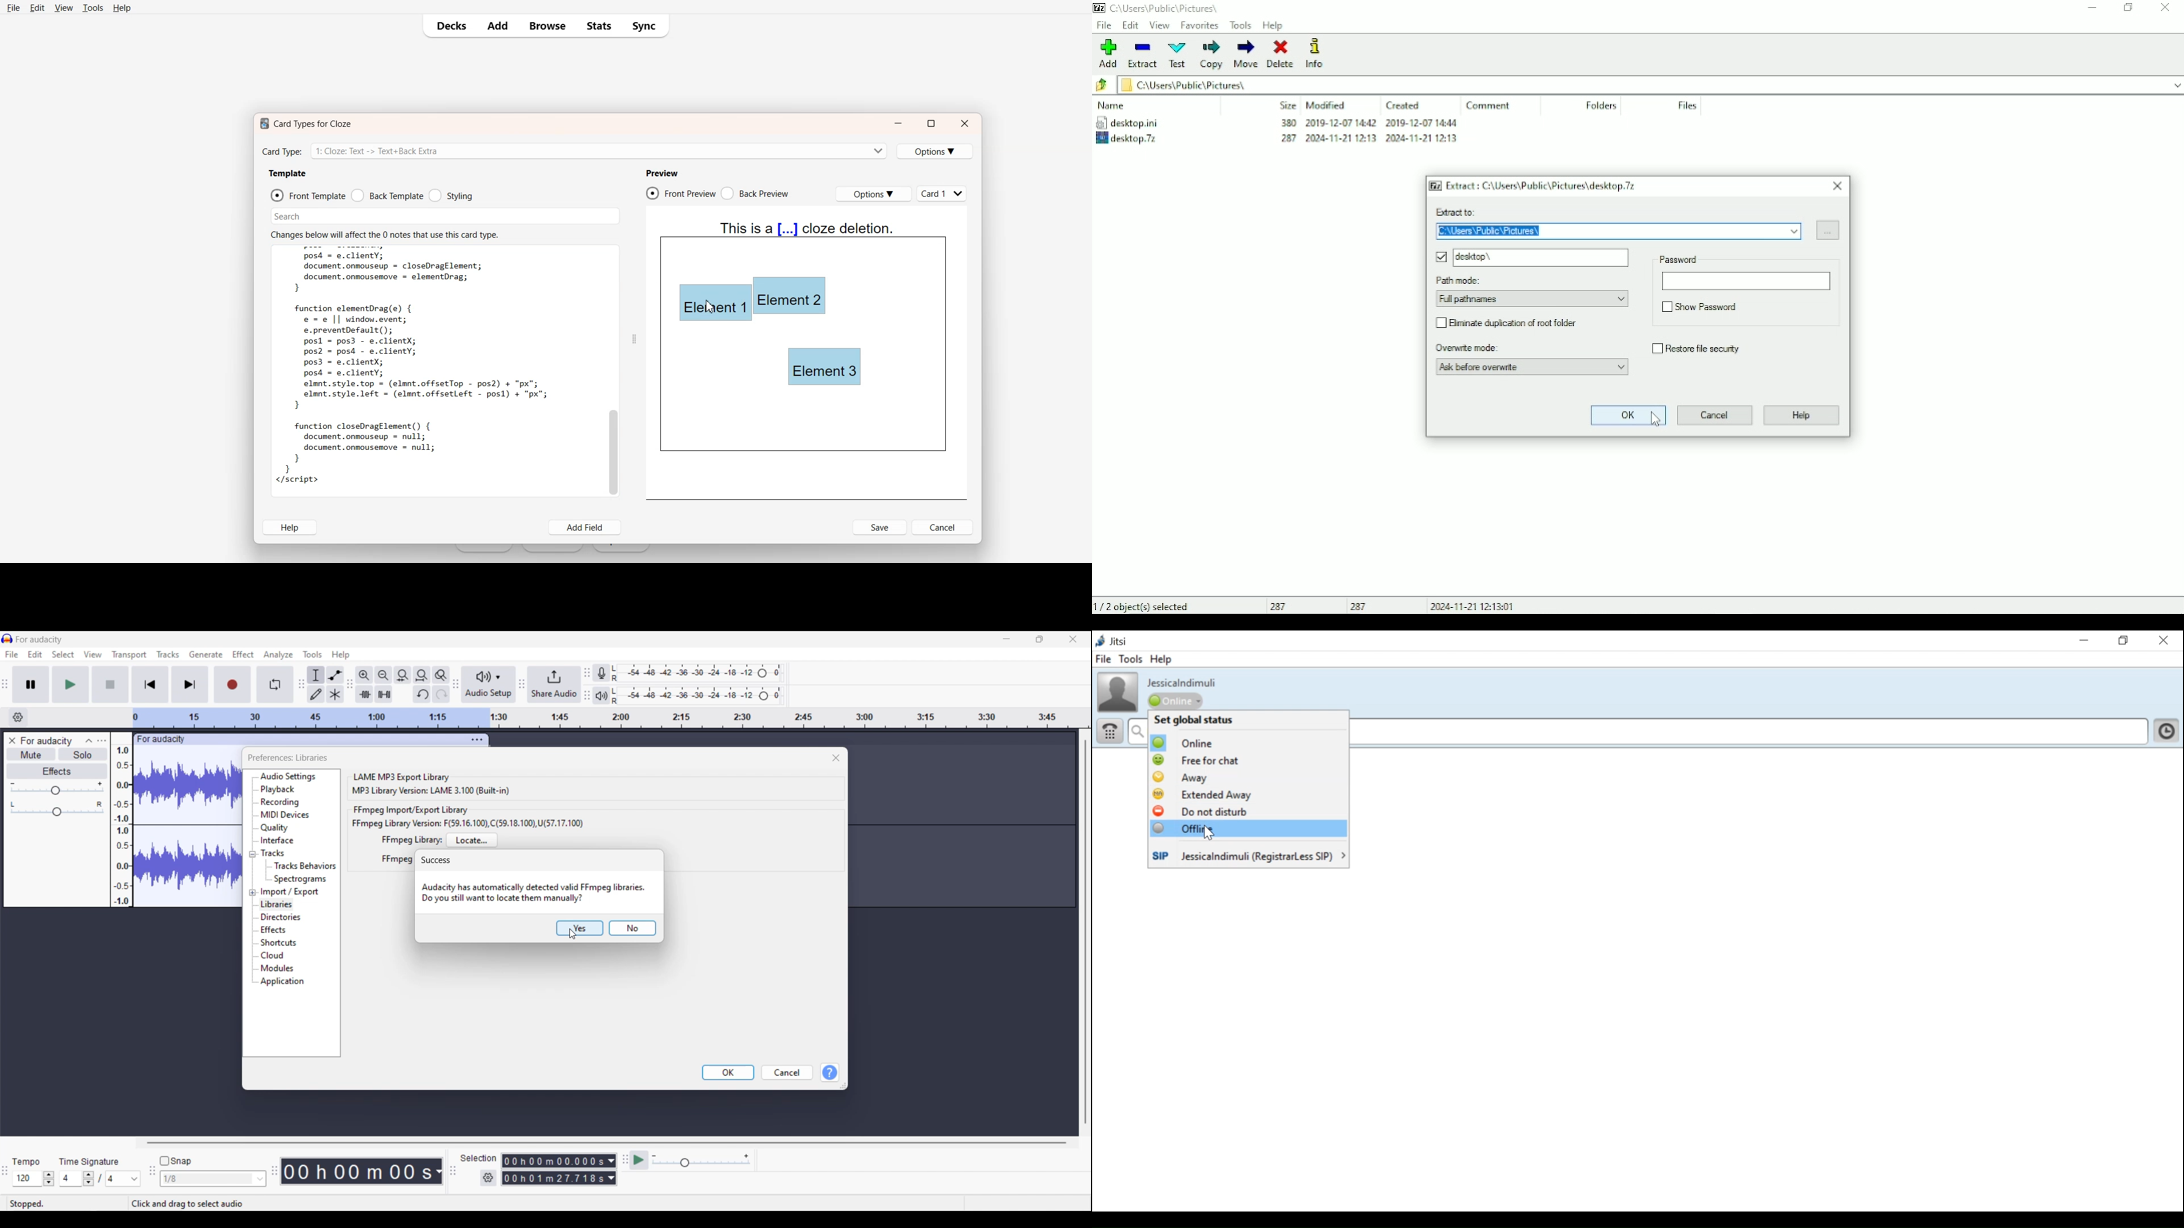 Image resolution: width=2184 pixels, height=1232 pixels. What do you see at coordinates (39, 640) in the screenshot?
I see `for audacity` at bounding box center [39, 640].